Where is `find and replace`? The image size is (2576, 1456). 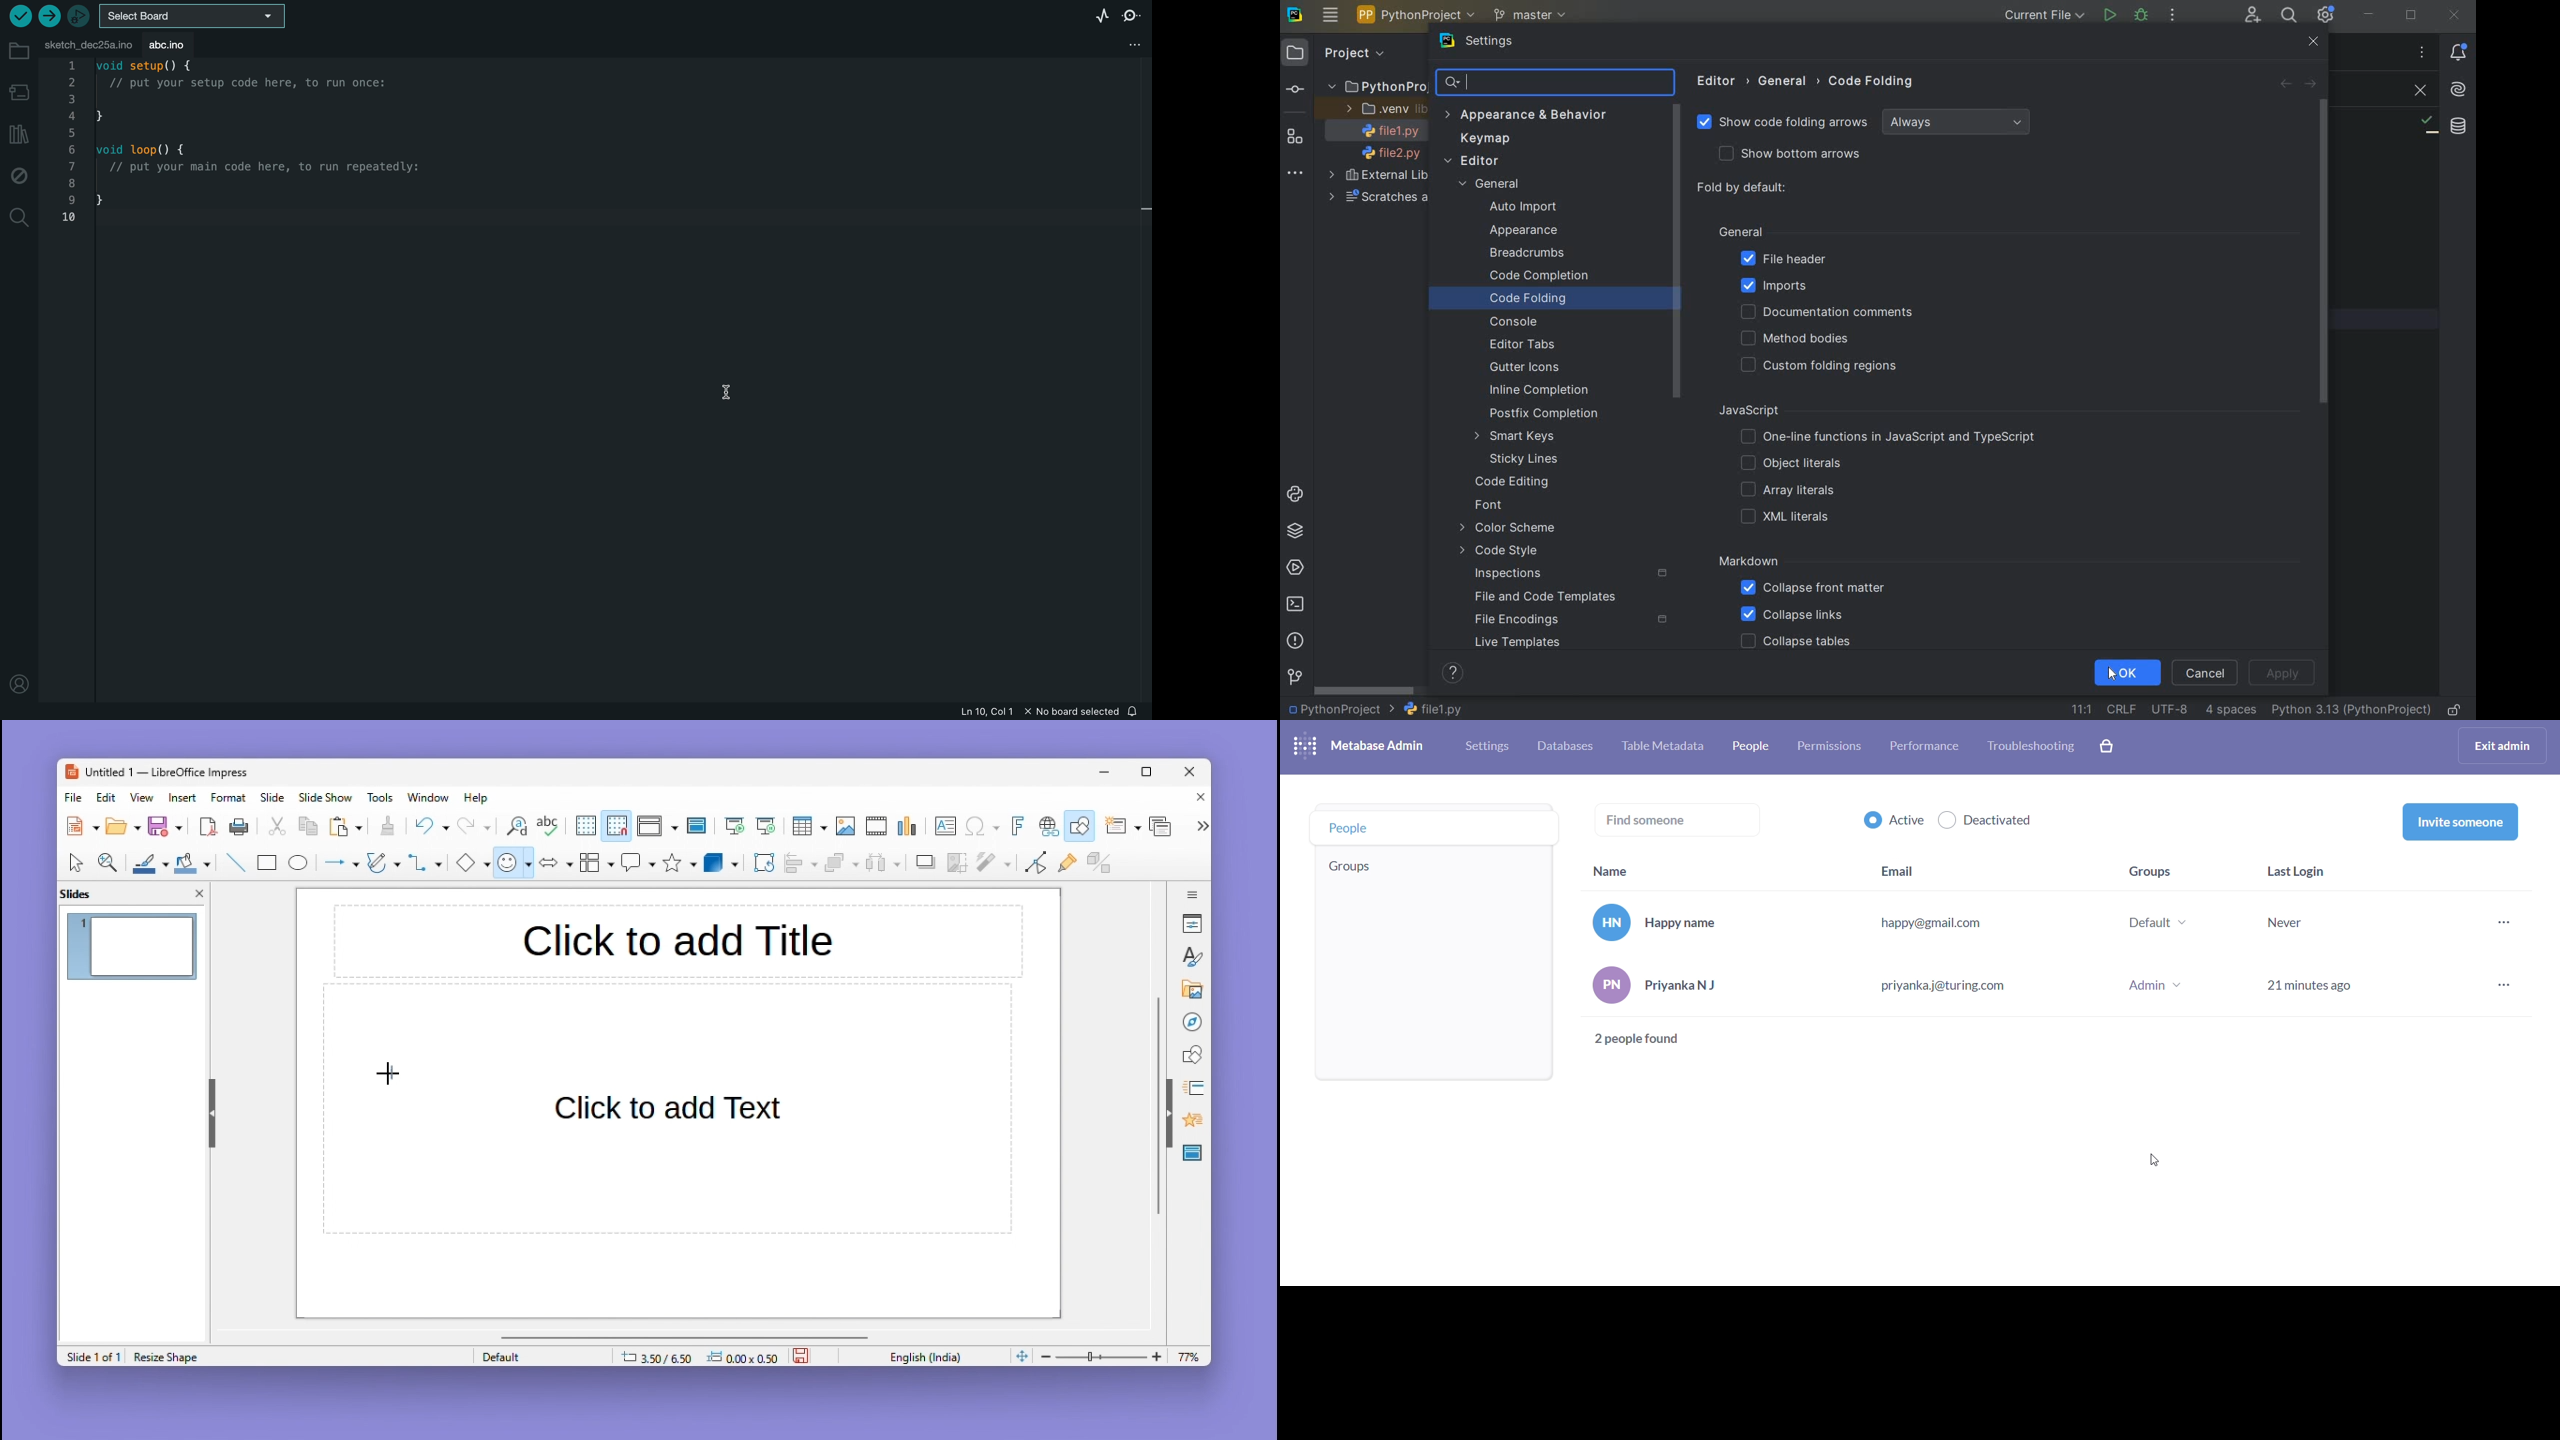 find and replace is located at coordinates (515, 826).